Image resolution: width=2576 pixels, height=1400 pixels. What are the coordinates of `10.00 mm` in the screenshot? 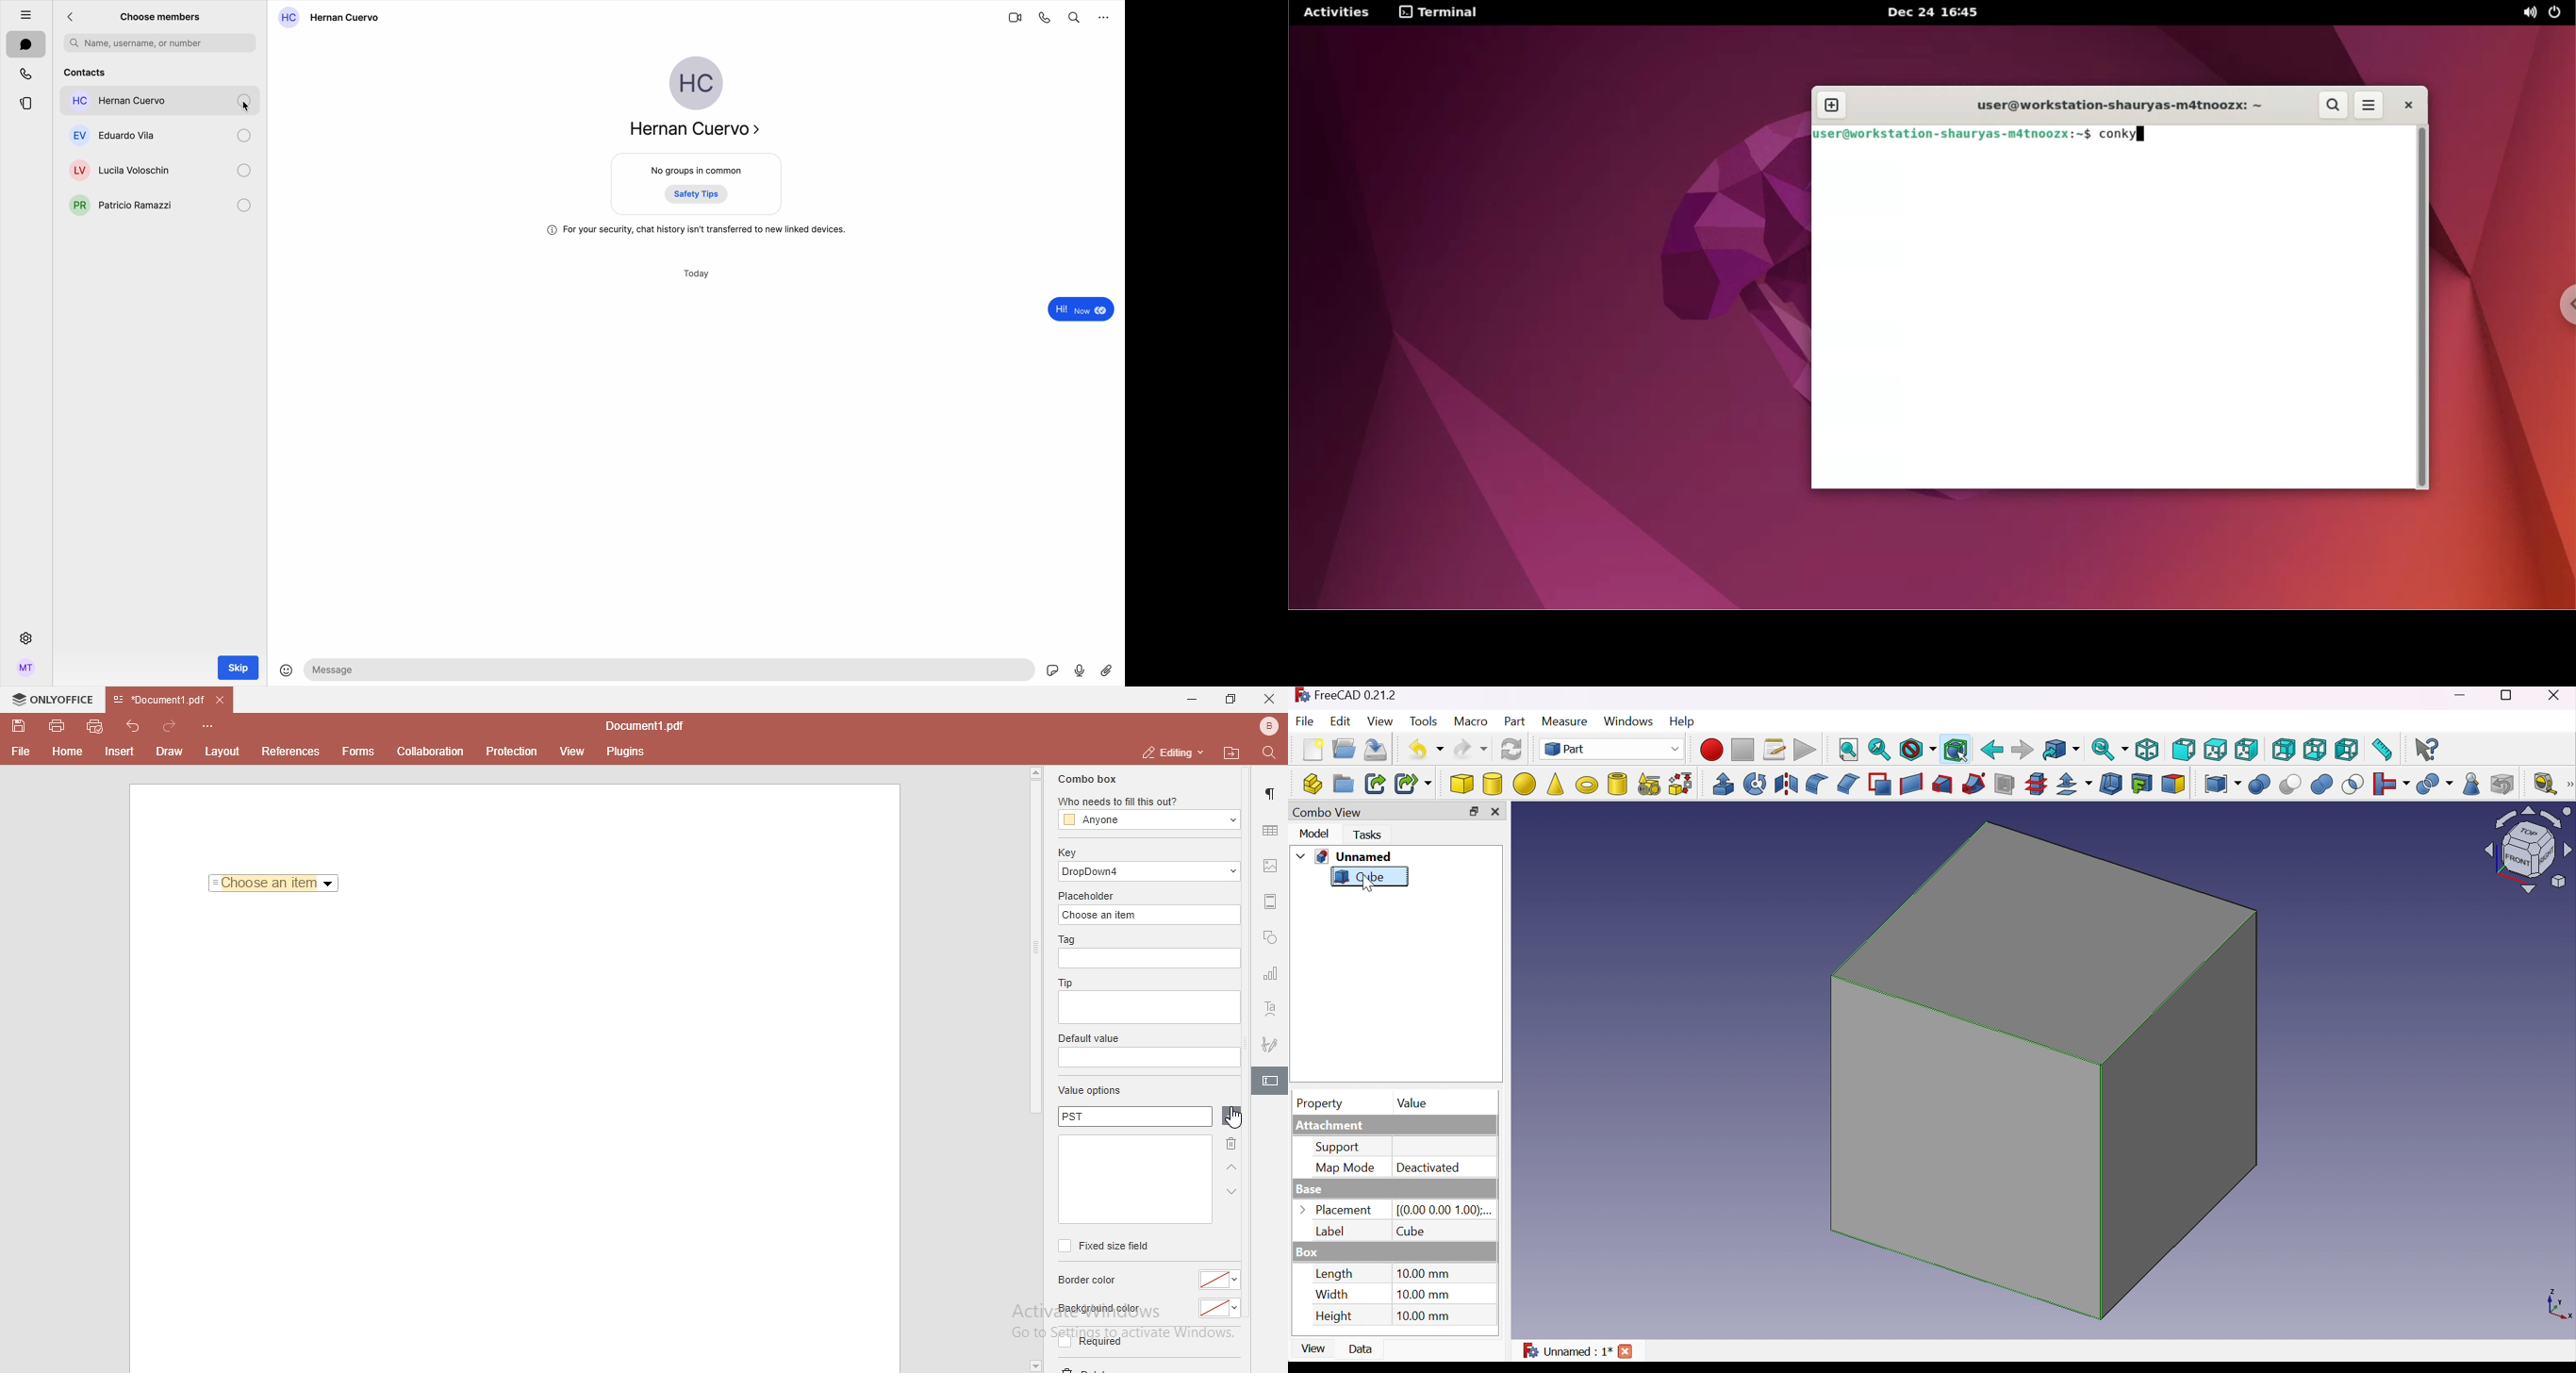 It's located at (1422, 1296).